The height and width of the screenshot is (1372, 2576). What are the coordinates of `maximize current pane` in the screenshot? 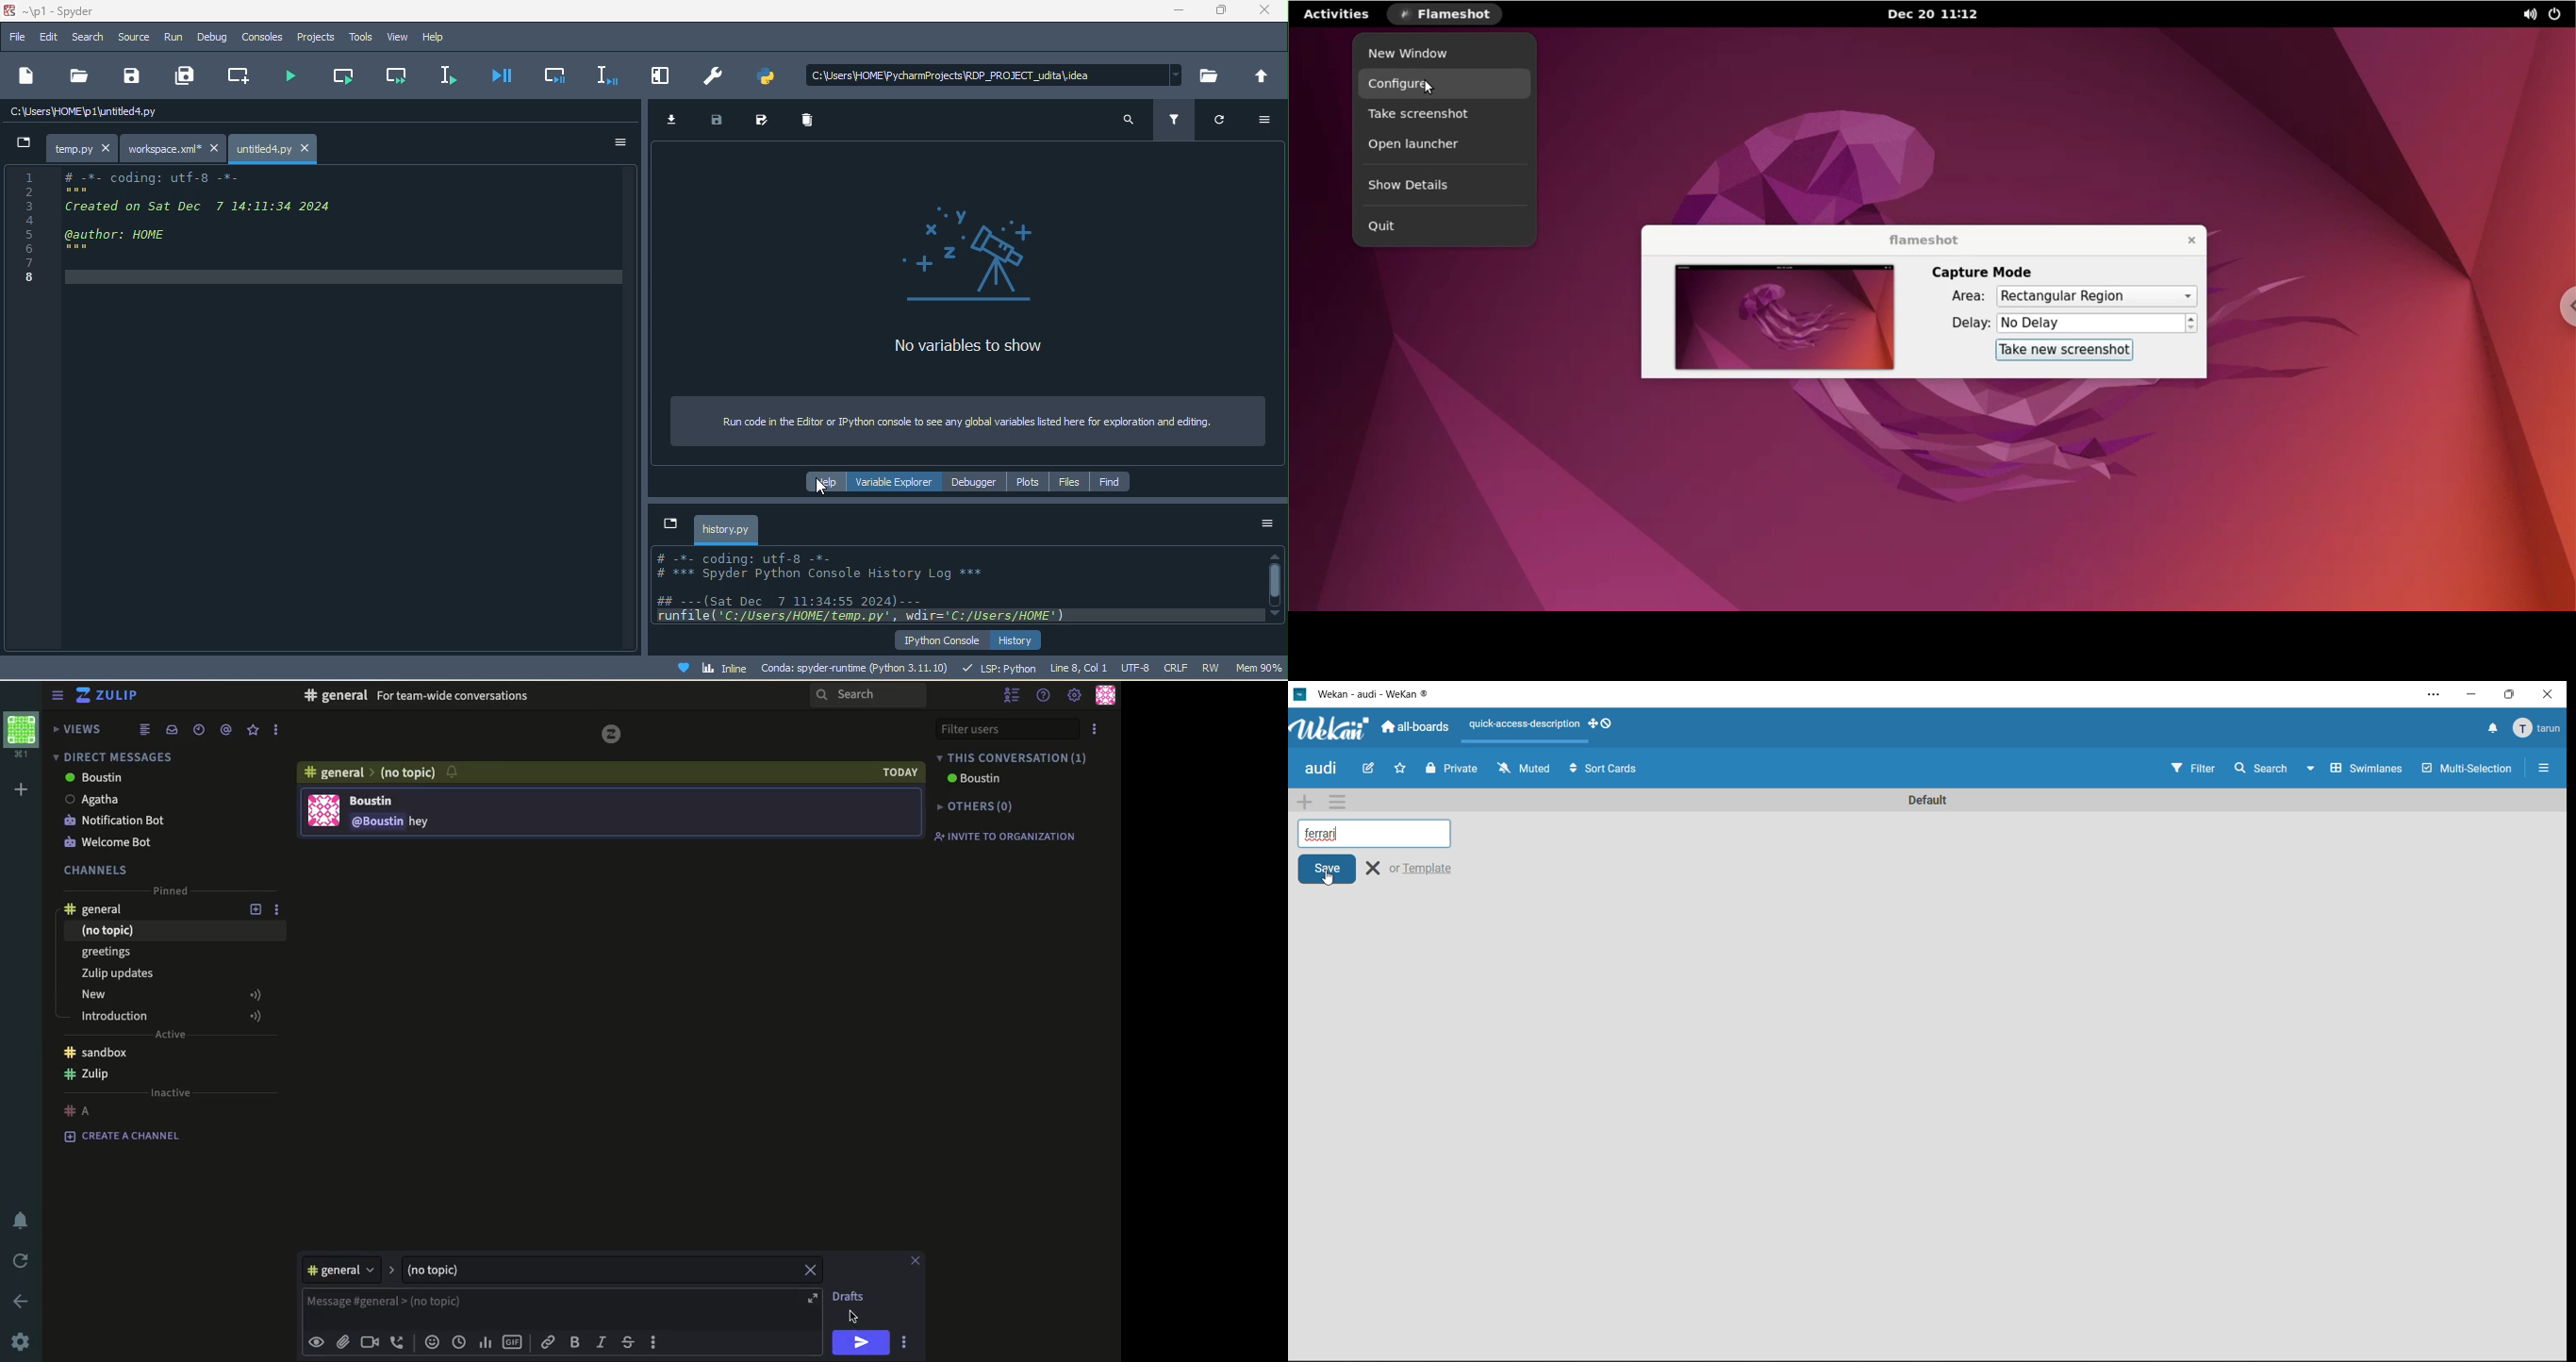 It's located at (662, 75).